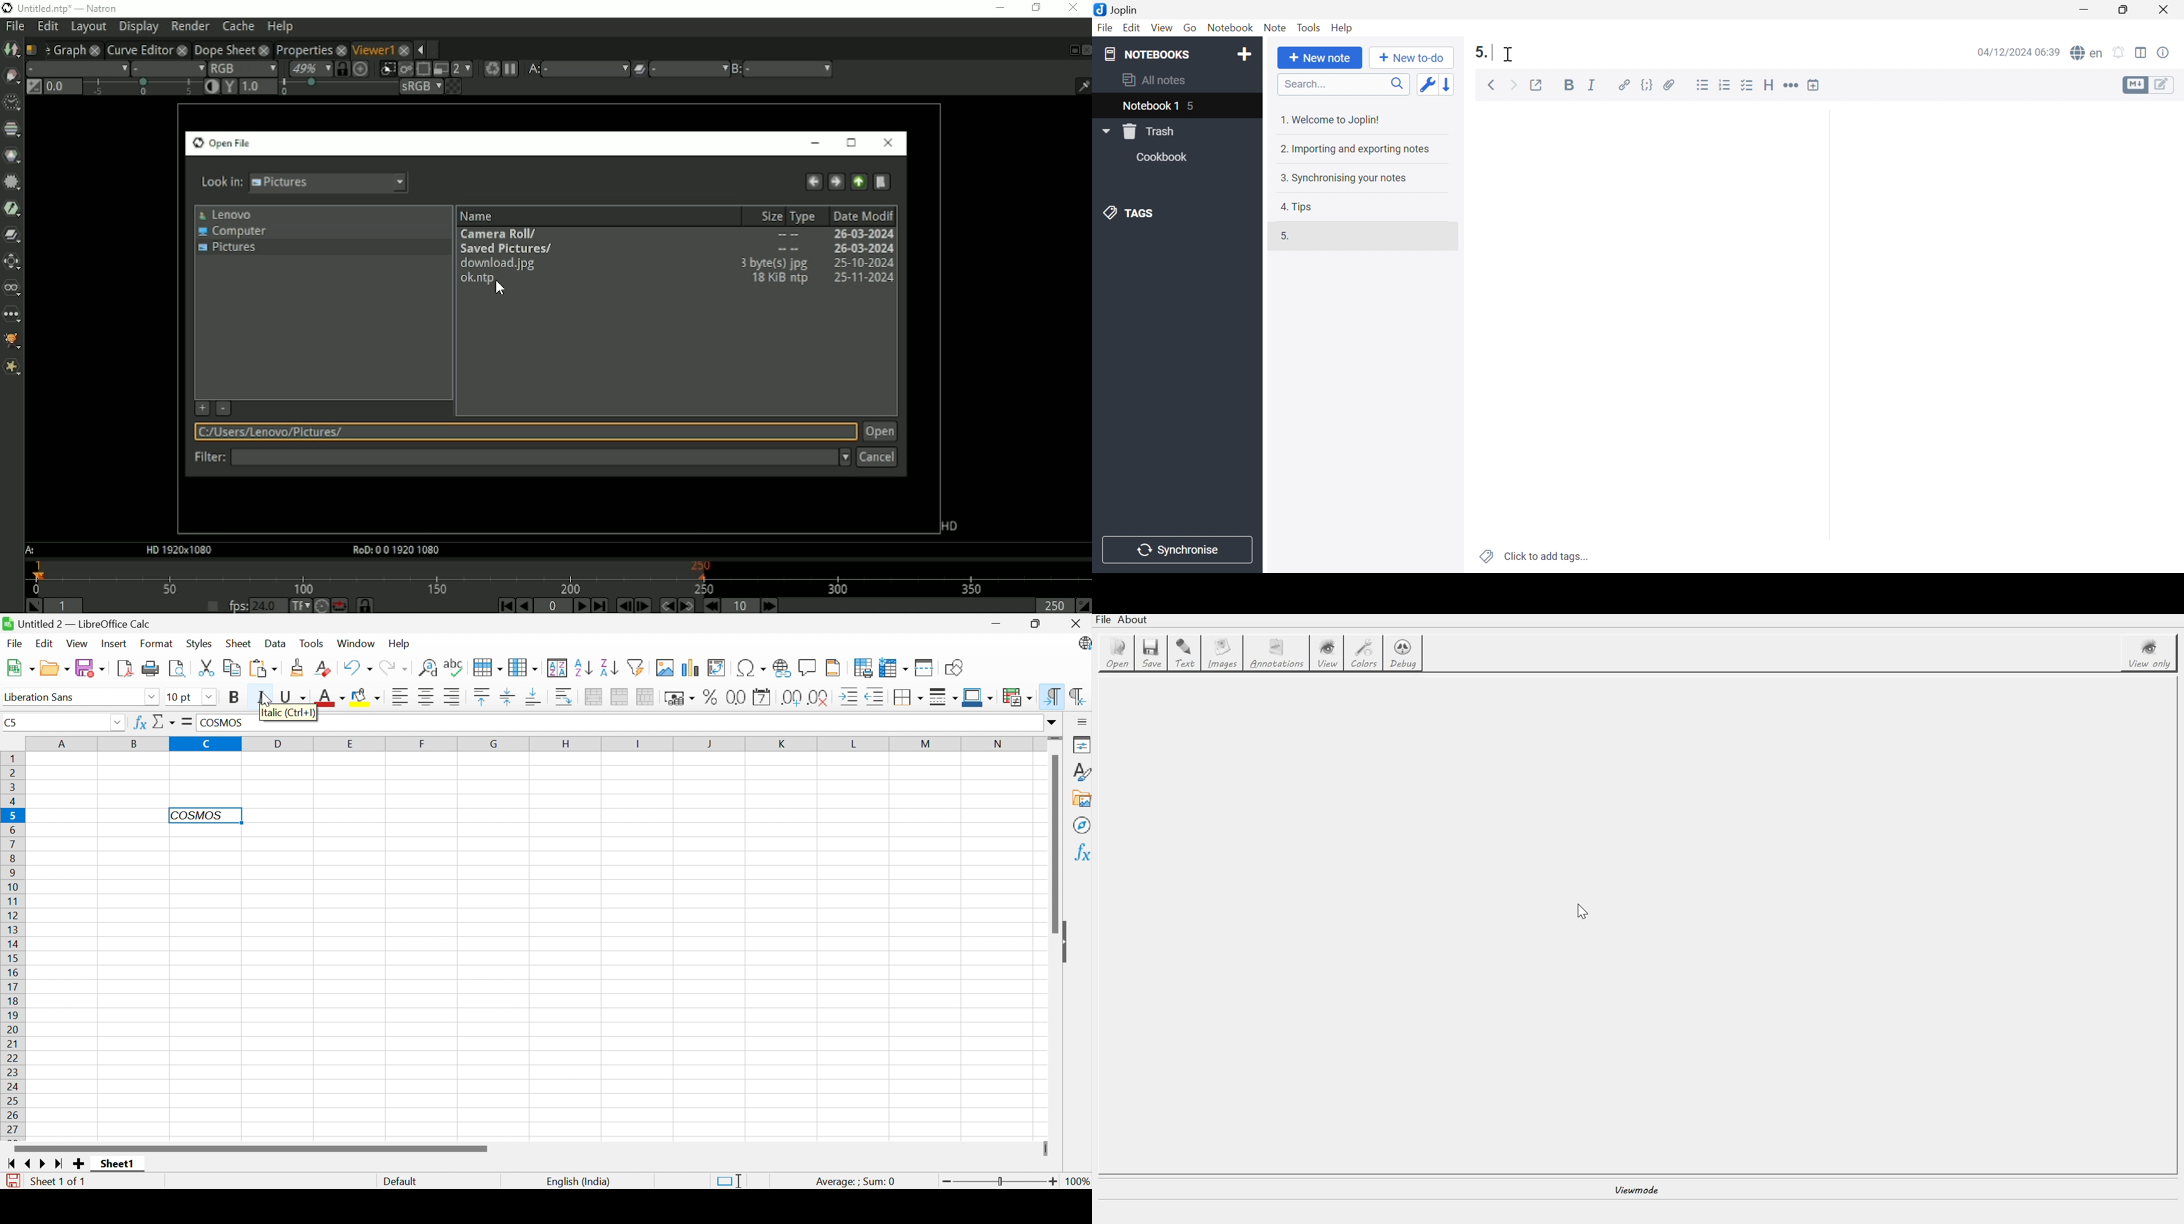 This screenshot has width=2184, height=1232. Describe the element at coordinates (1056, 737) in the screenshot. I see `Slider` at that location.